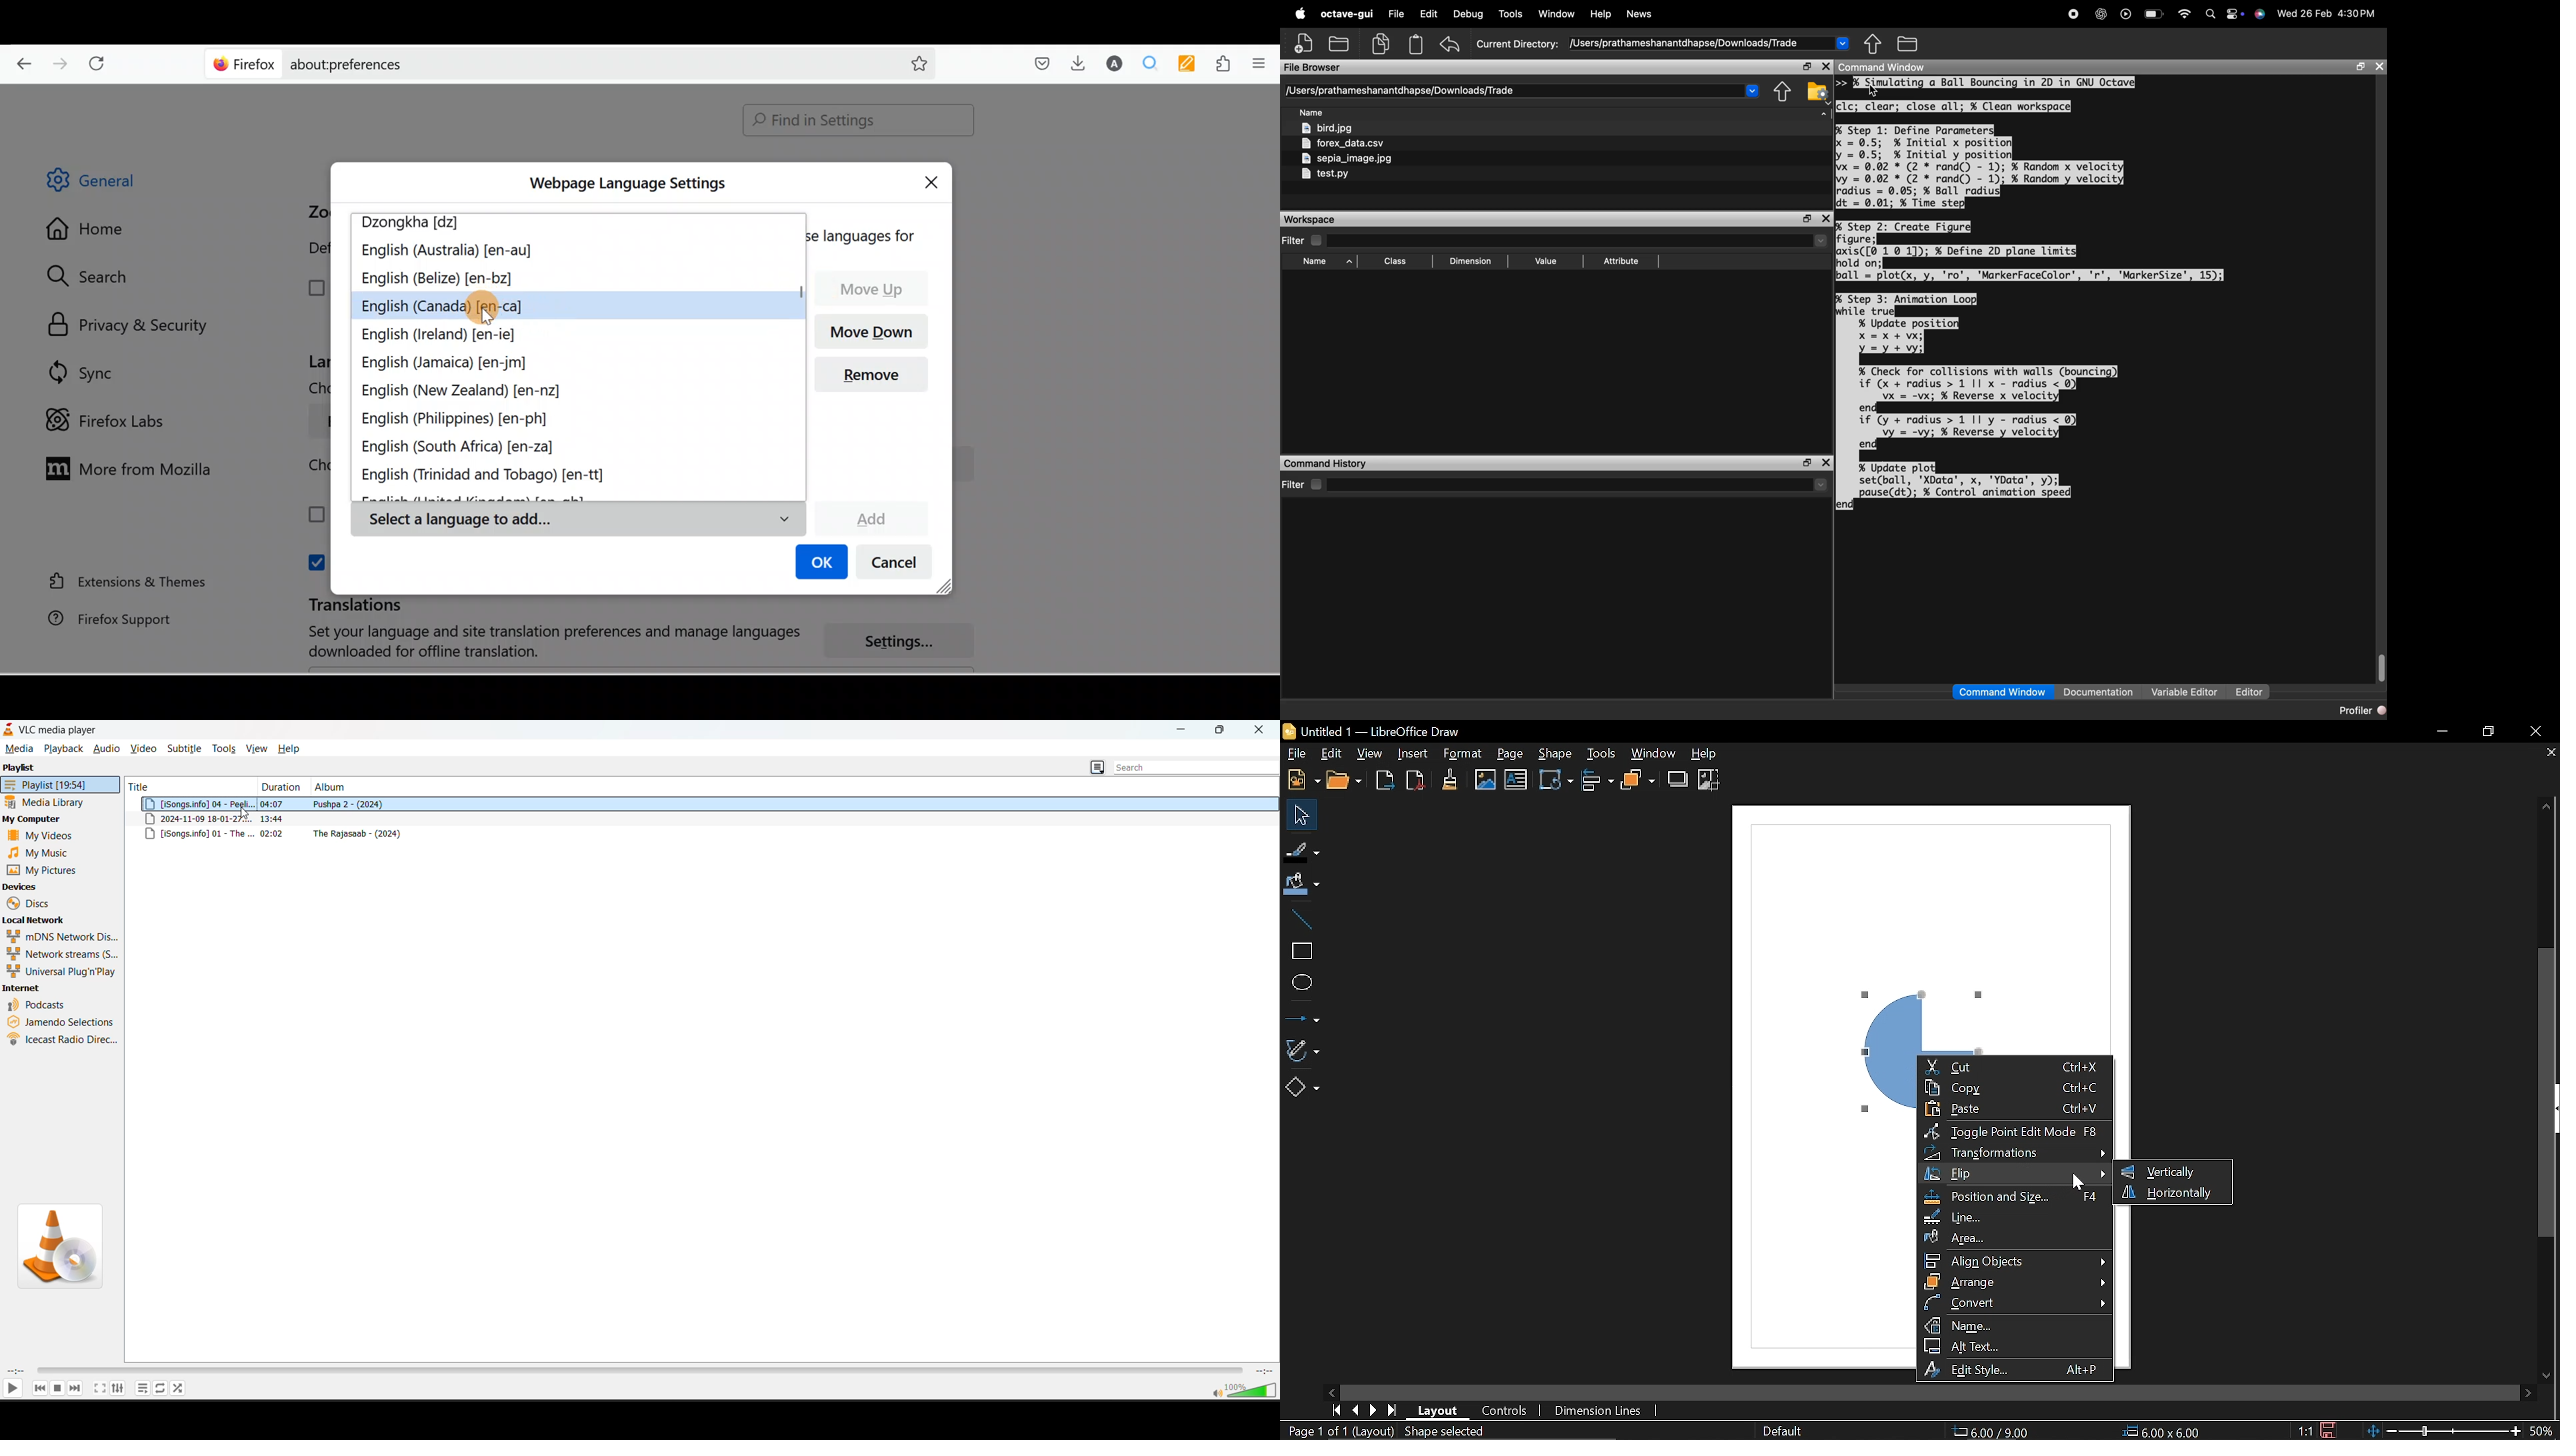 This screenshot has height=1456, width=2576. What do you see at coordinates (2013, 1238) in the screenshot?
I see `Area` at bounding box center [2013, 1238].